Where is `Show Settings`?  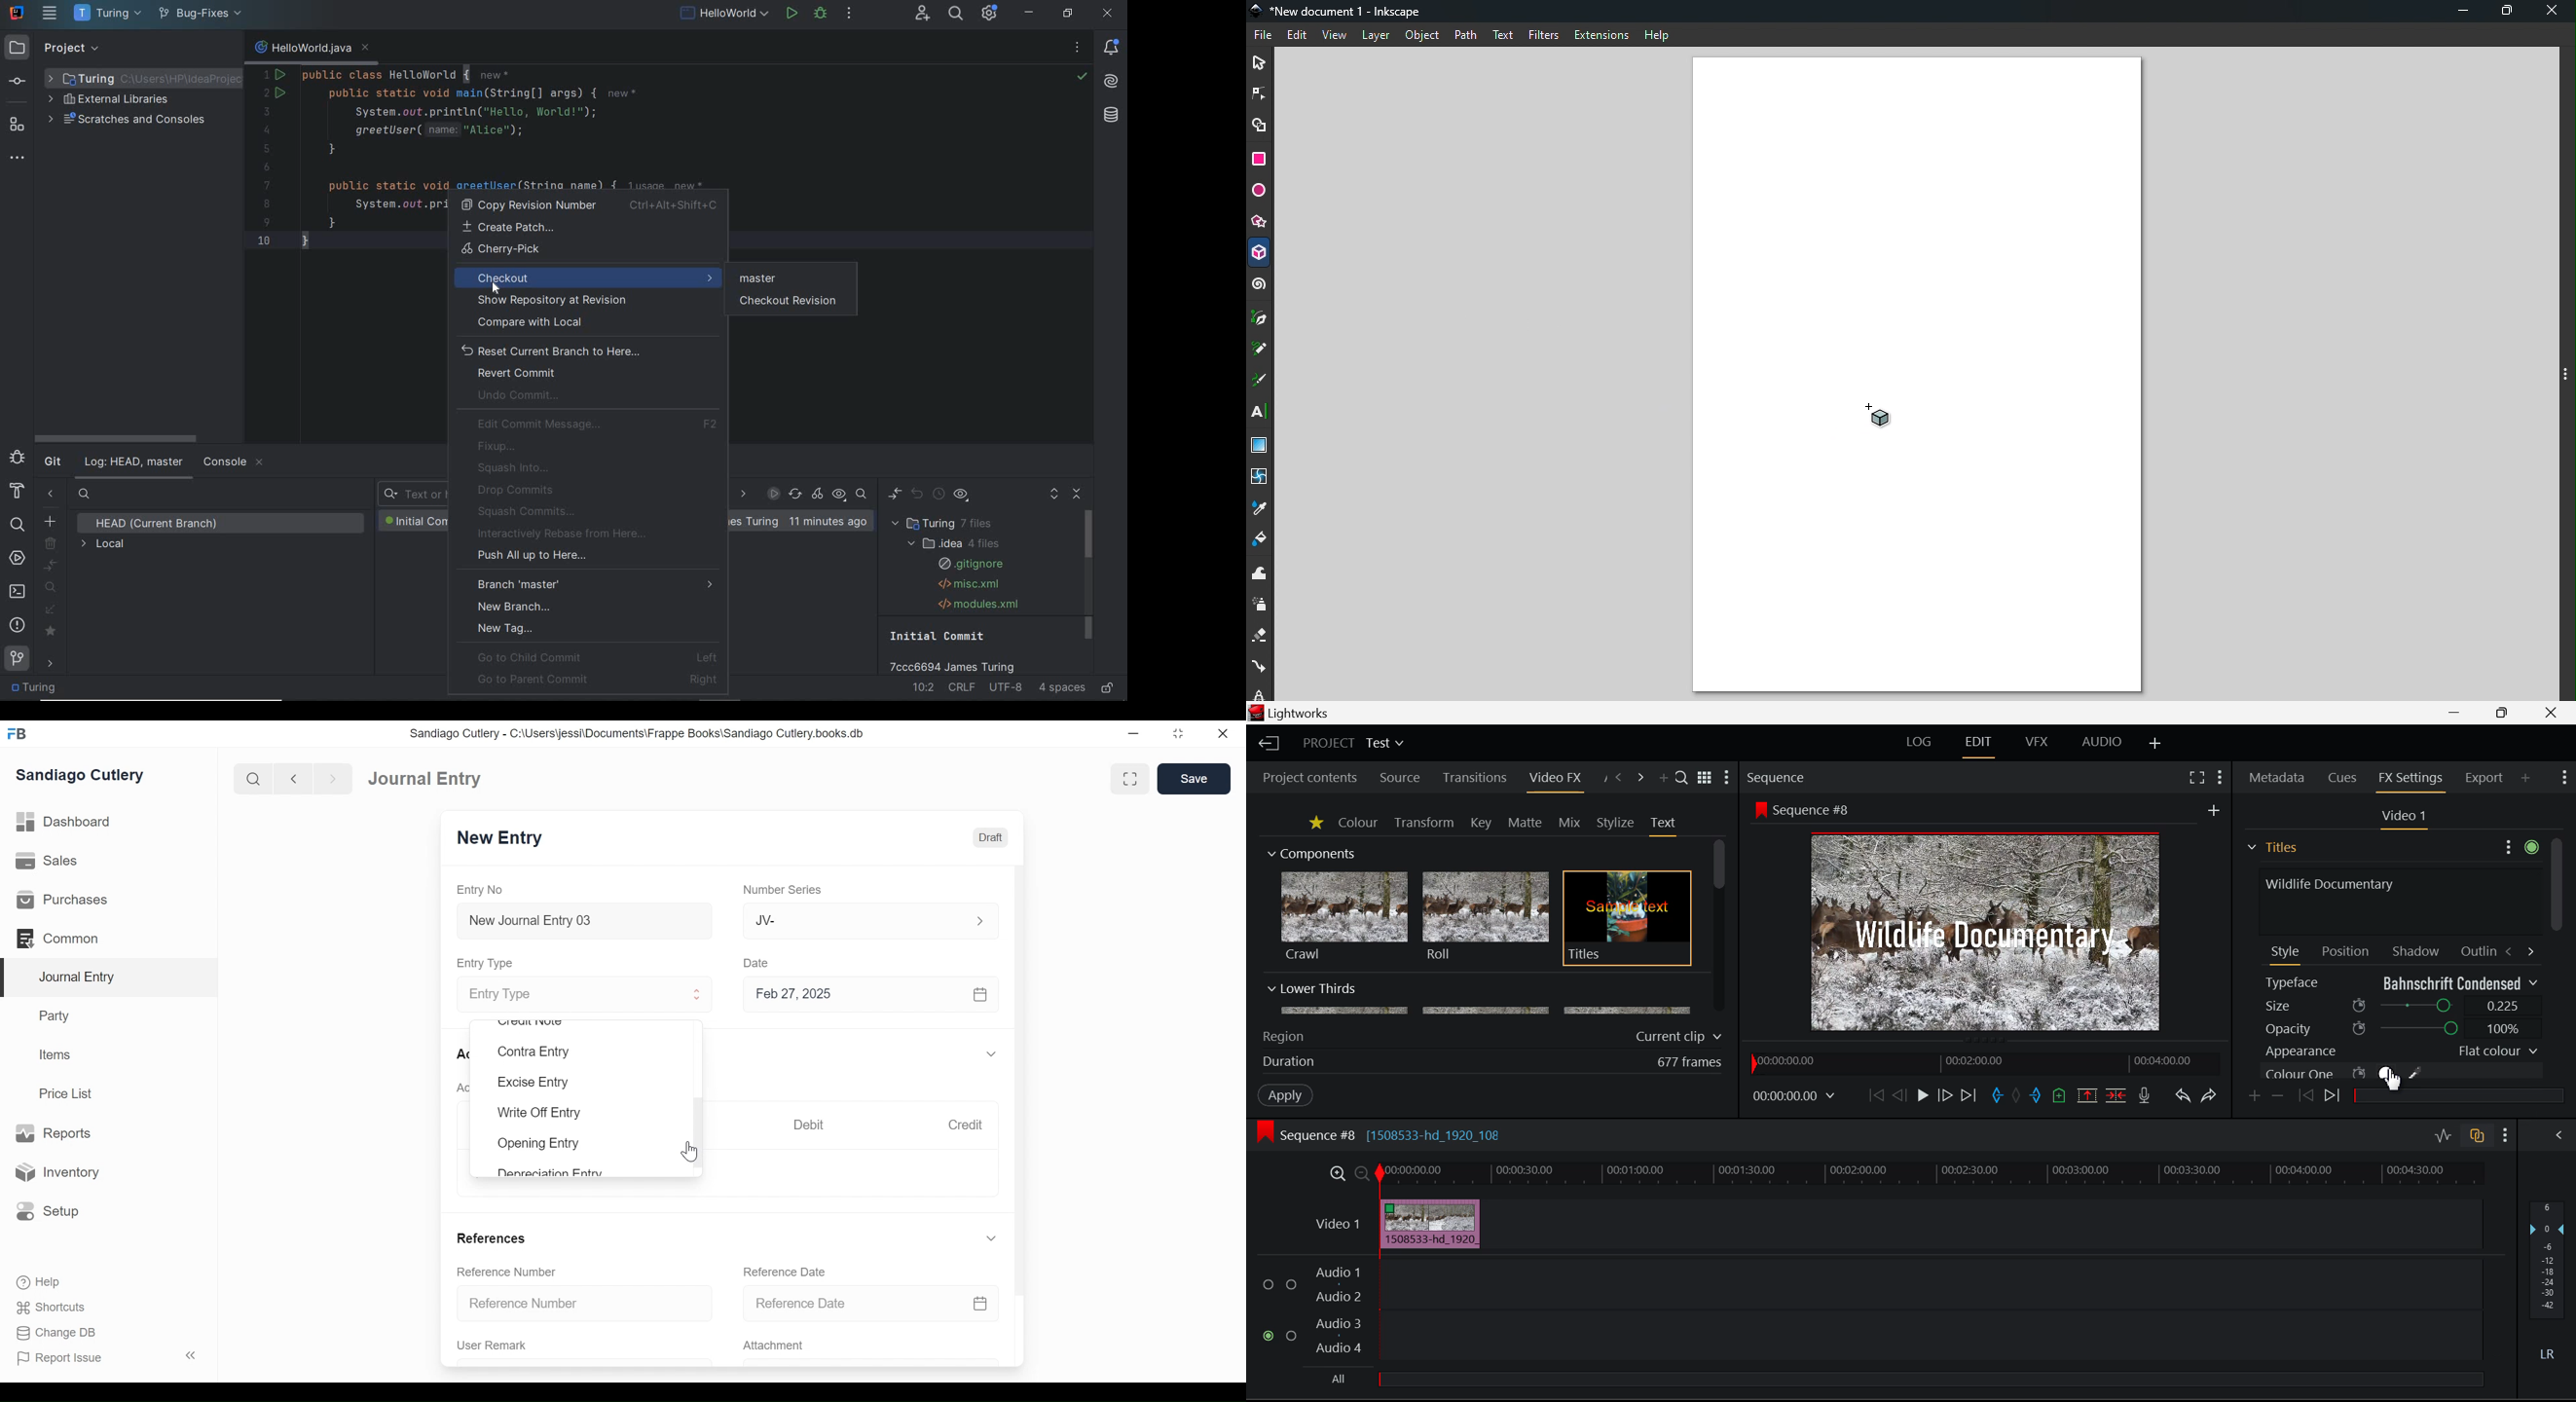
Show Settings is located at coordinates (2221, 778).